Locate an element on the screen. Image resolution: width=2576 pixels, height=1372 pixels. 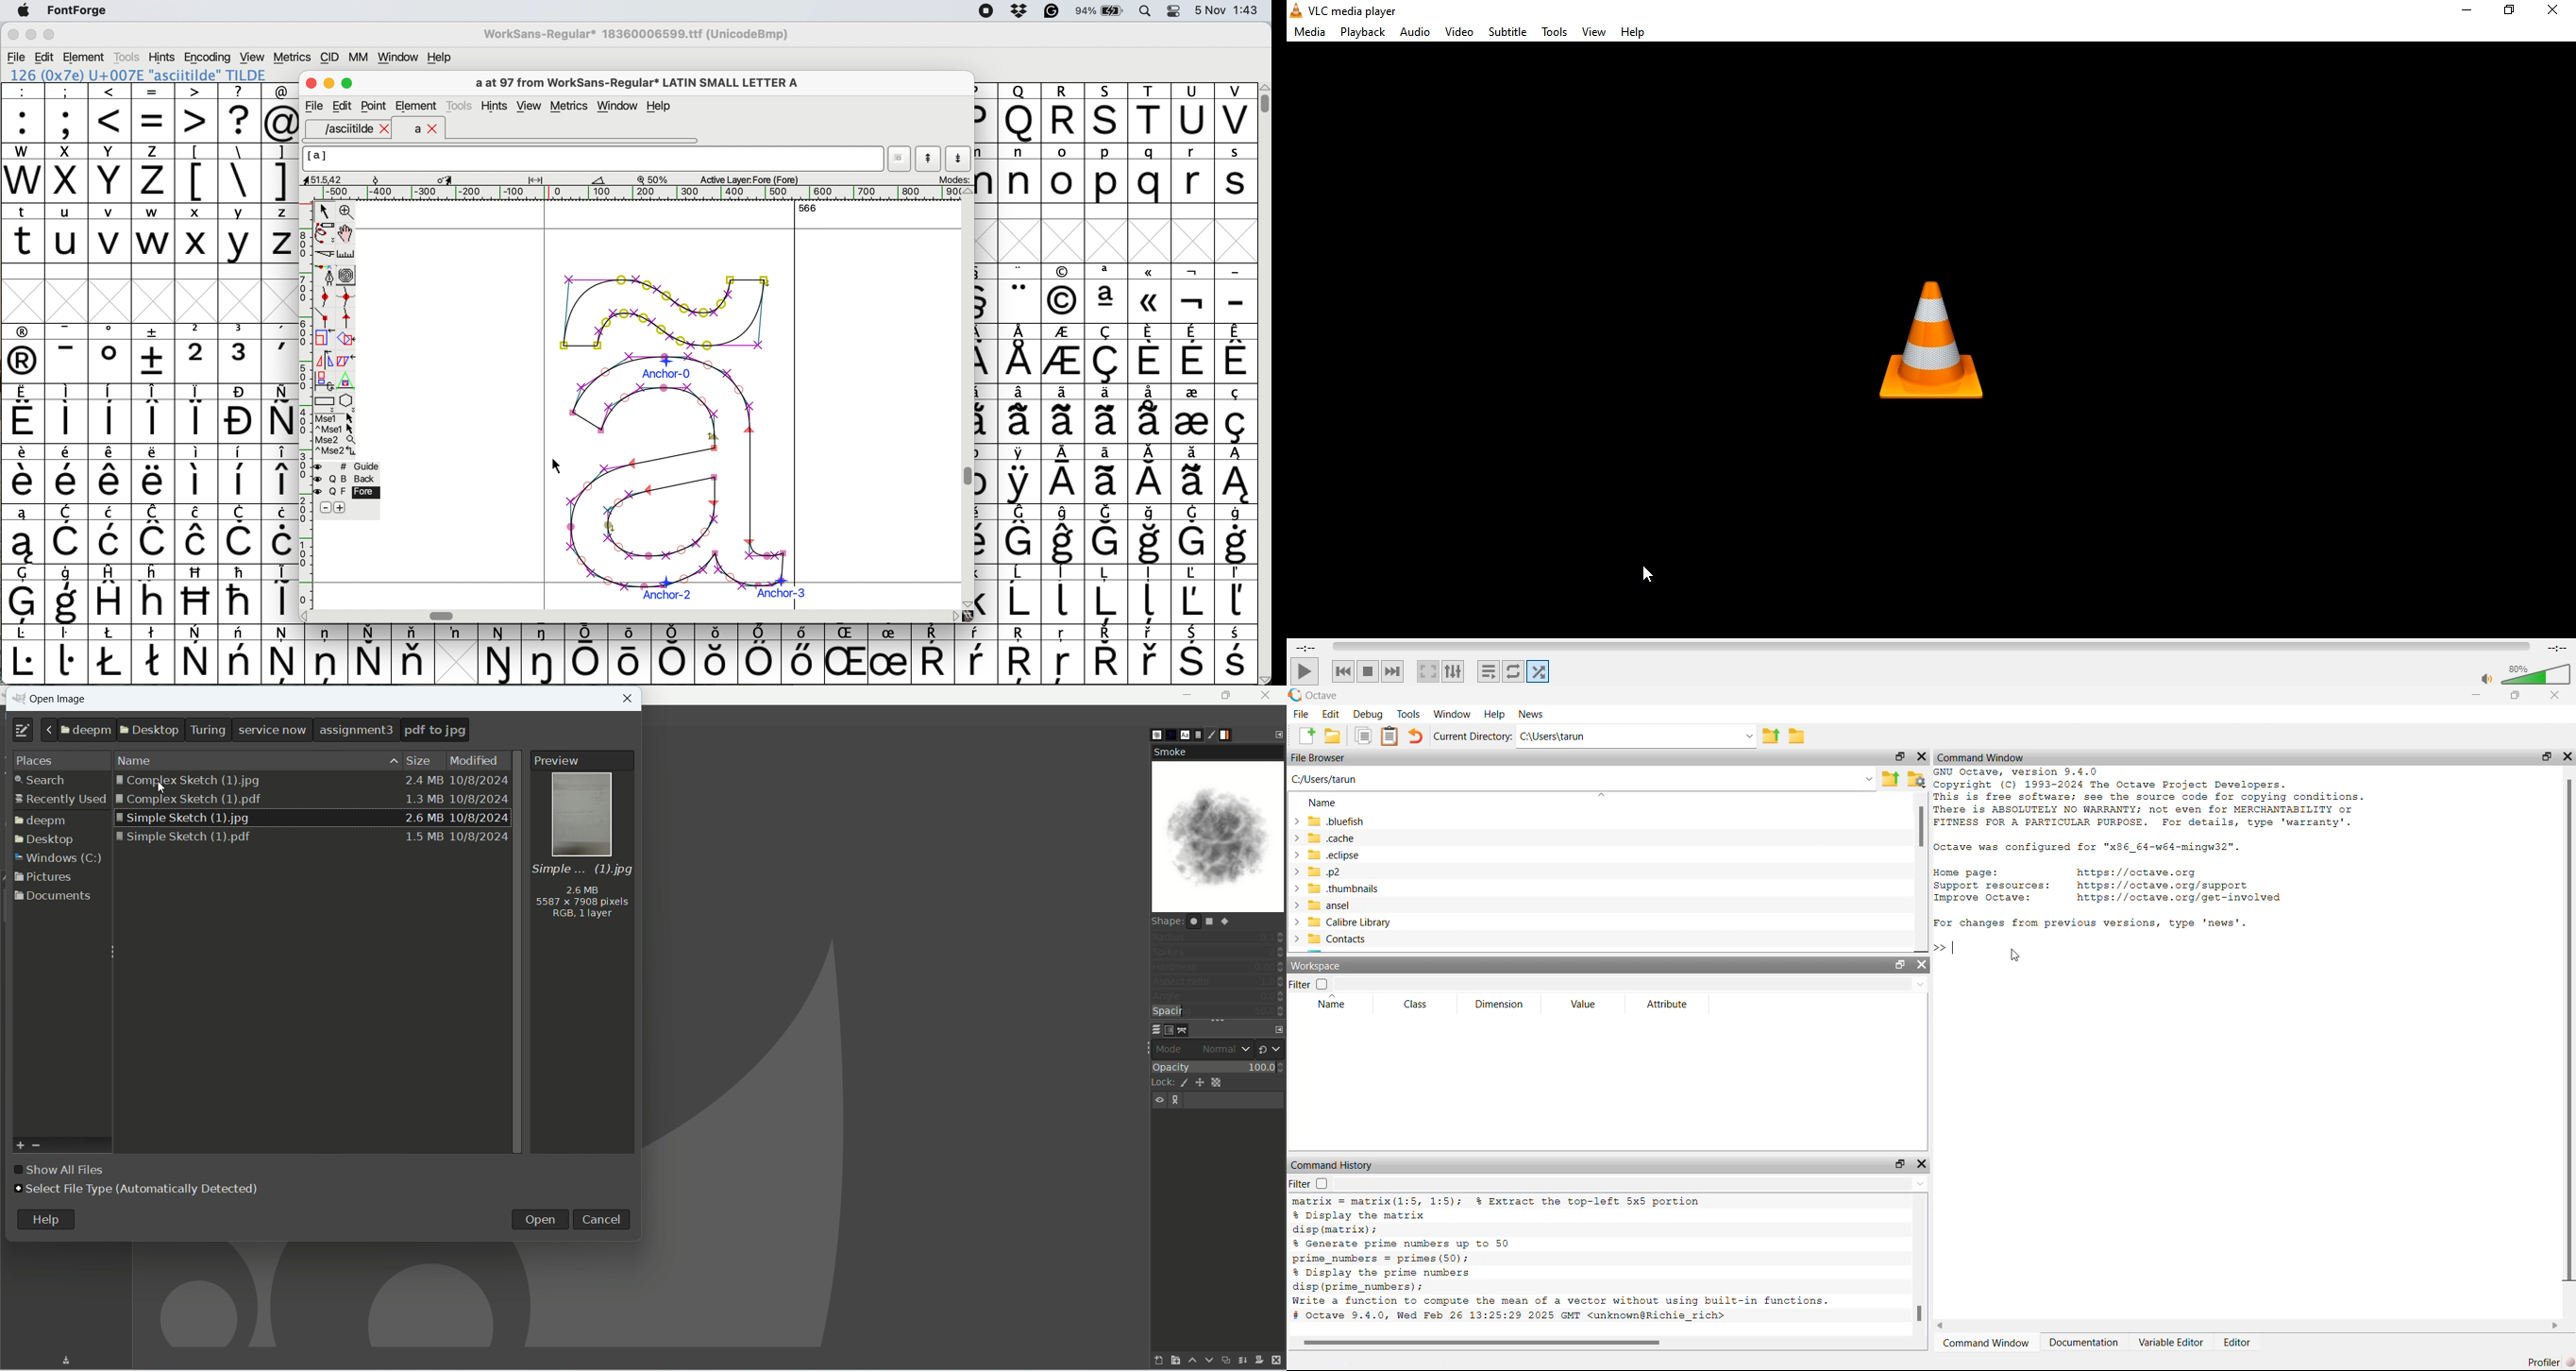
angle is located at coordinates (1218, 995).